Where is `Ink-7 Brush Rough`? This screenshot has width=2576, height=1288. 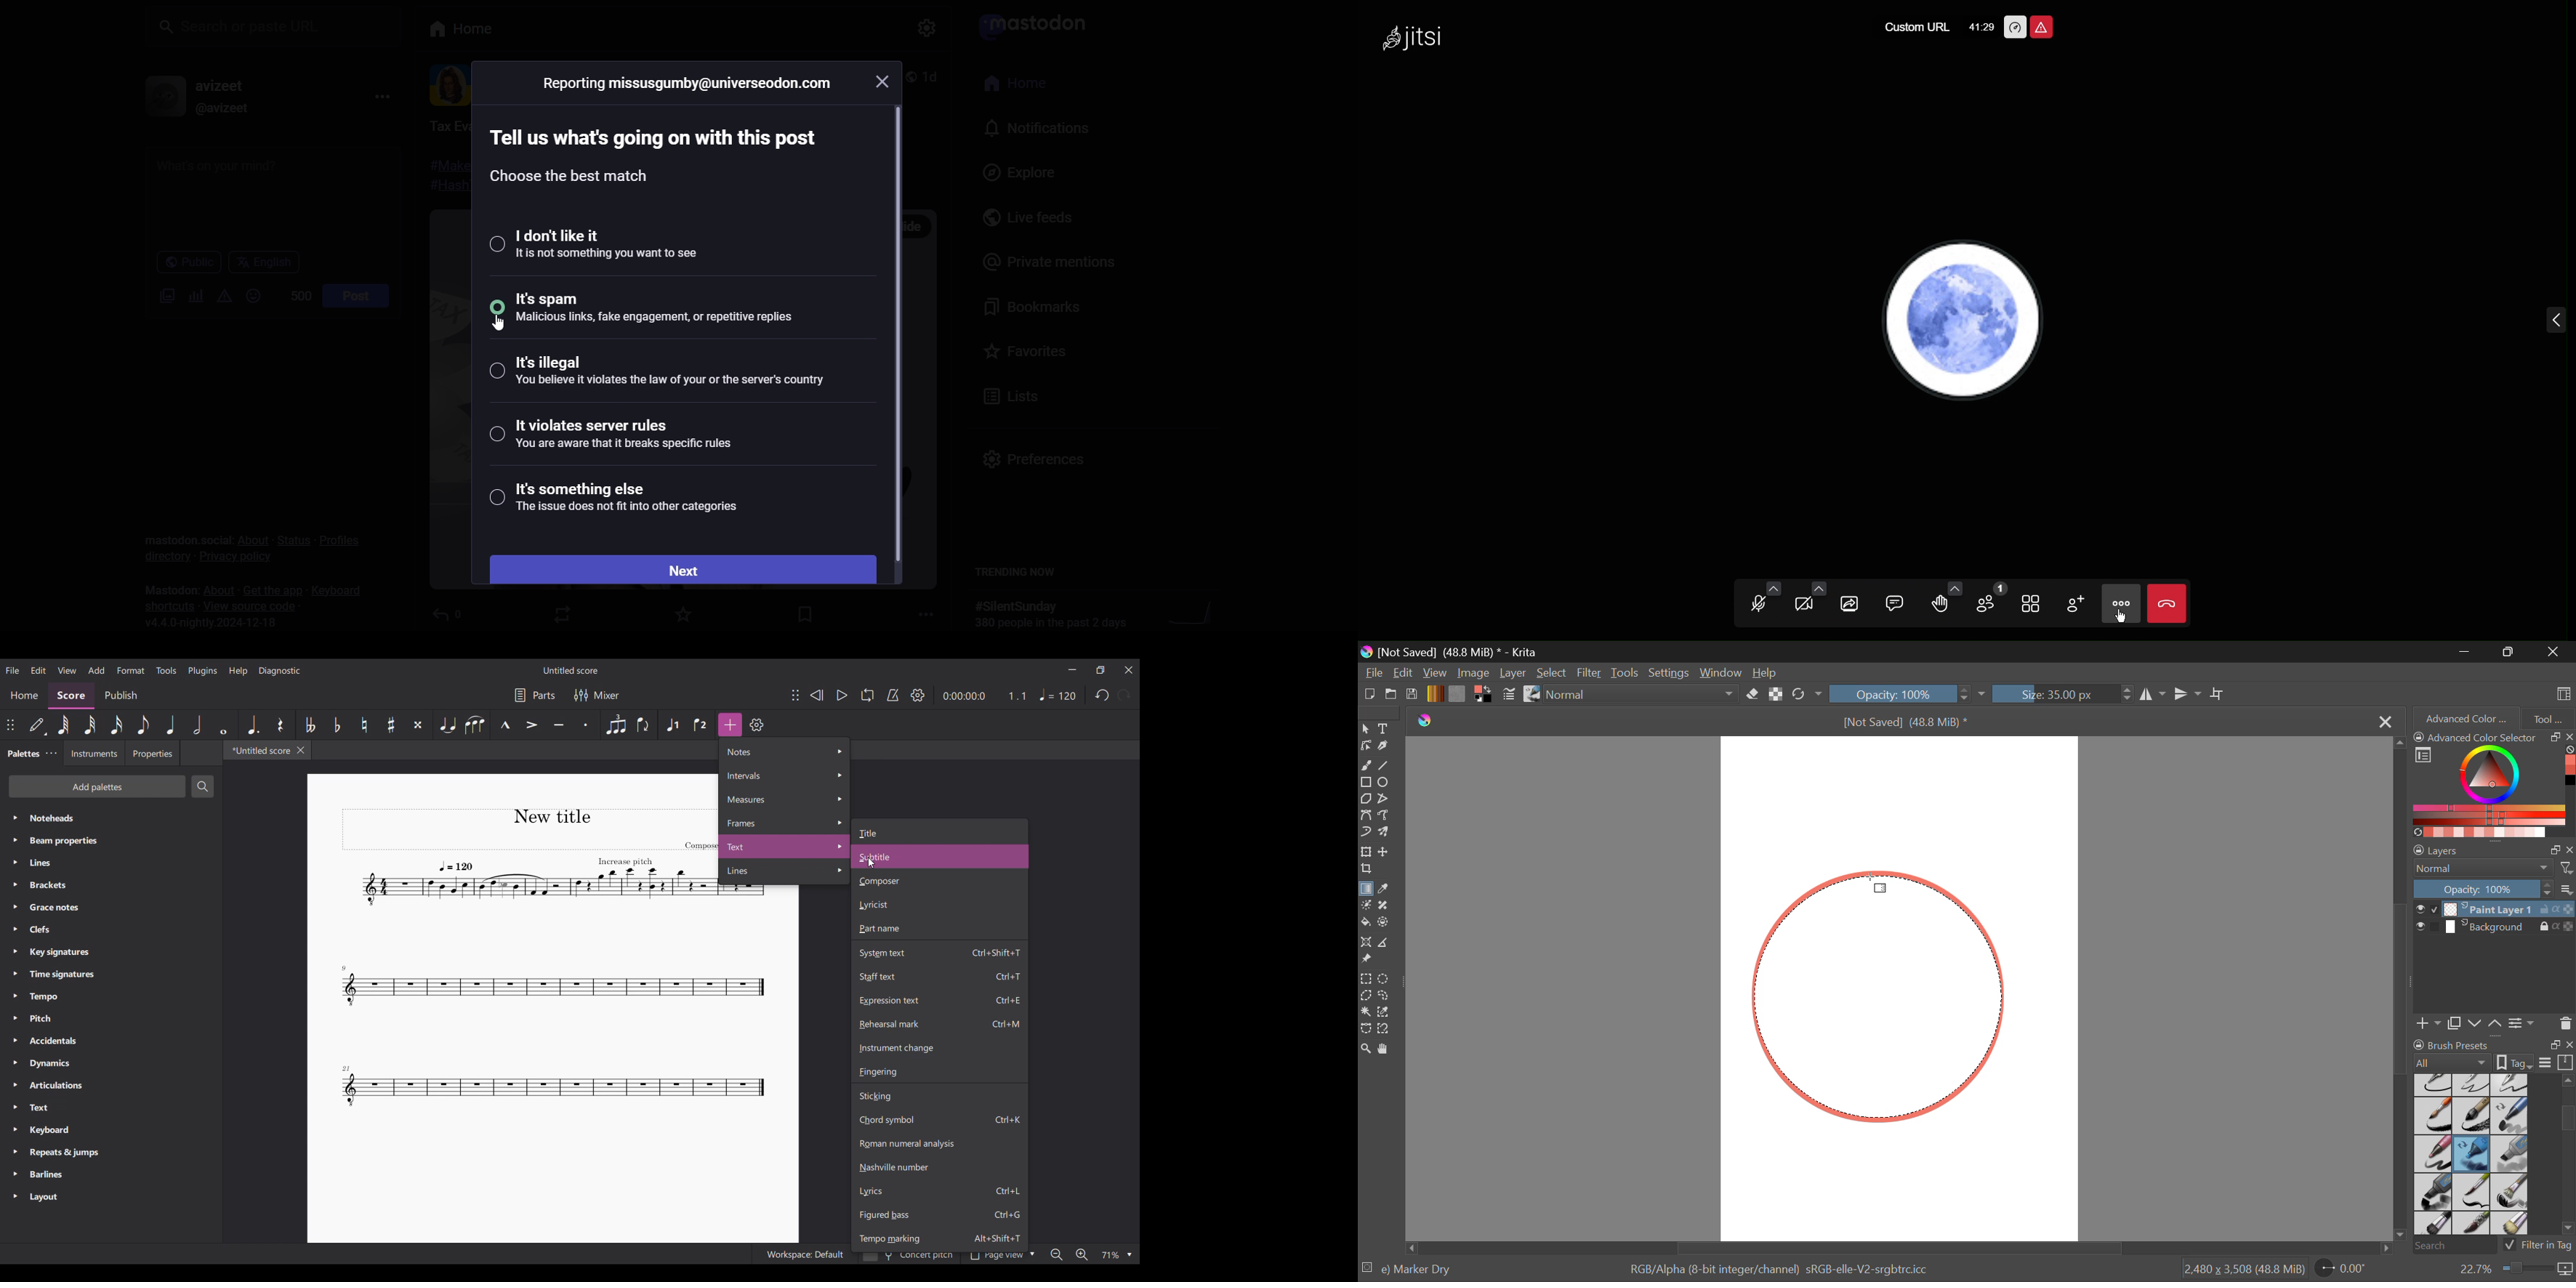 Ink-7 Brush Rough is located at coordinates (2432, 1117).